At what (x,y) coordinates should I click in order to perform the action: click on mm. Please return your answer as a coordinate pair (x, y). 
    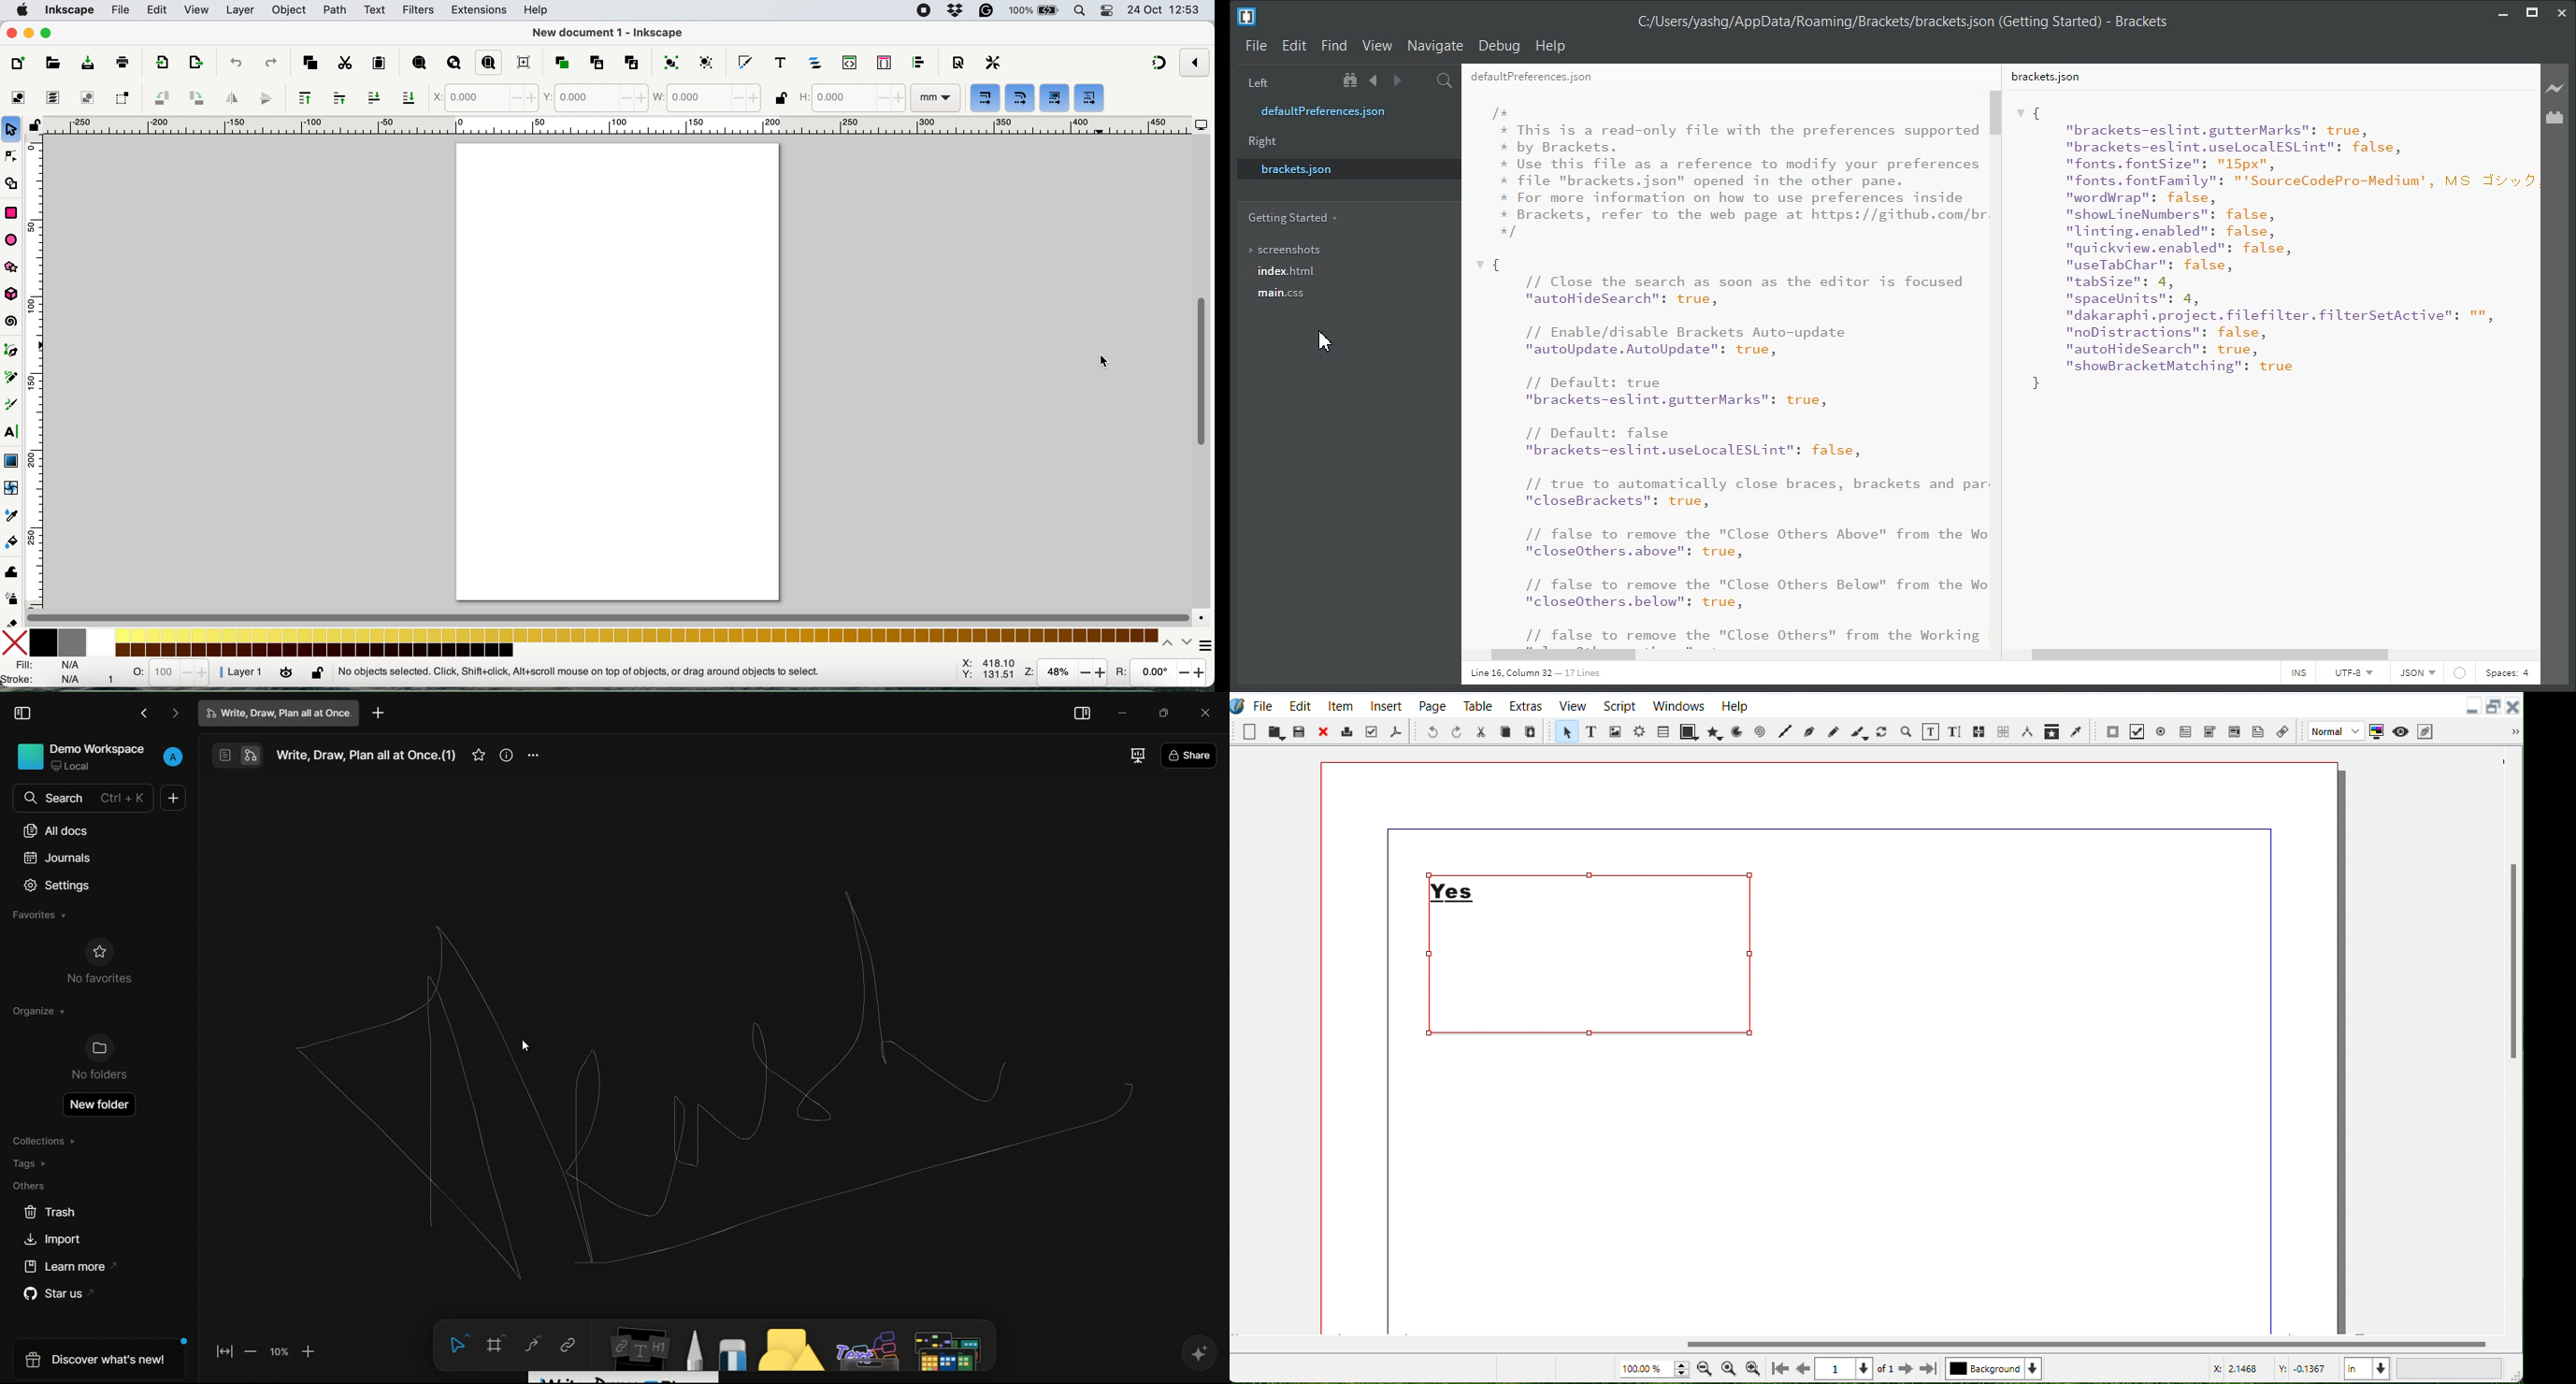
    Looking at the image, I should click on (936, 98).